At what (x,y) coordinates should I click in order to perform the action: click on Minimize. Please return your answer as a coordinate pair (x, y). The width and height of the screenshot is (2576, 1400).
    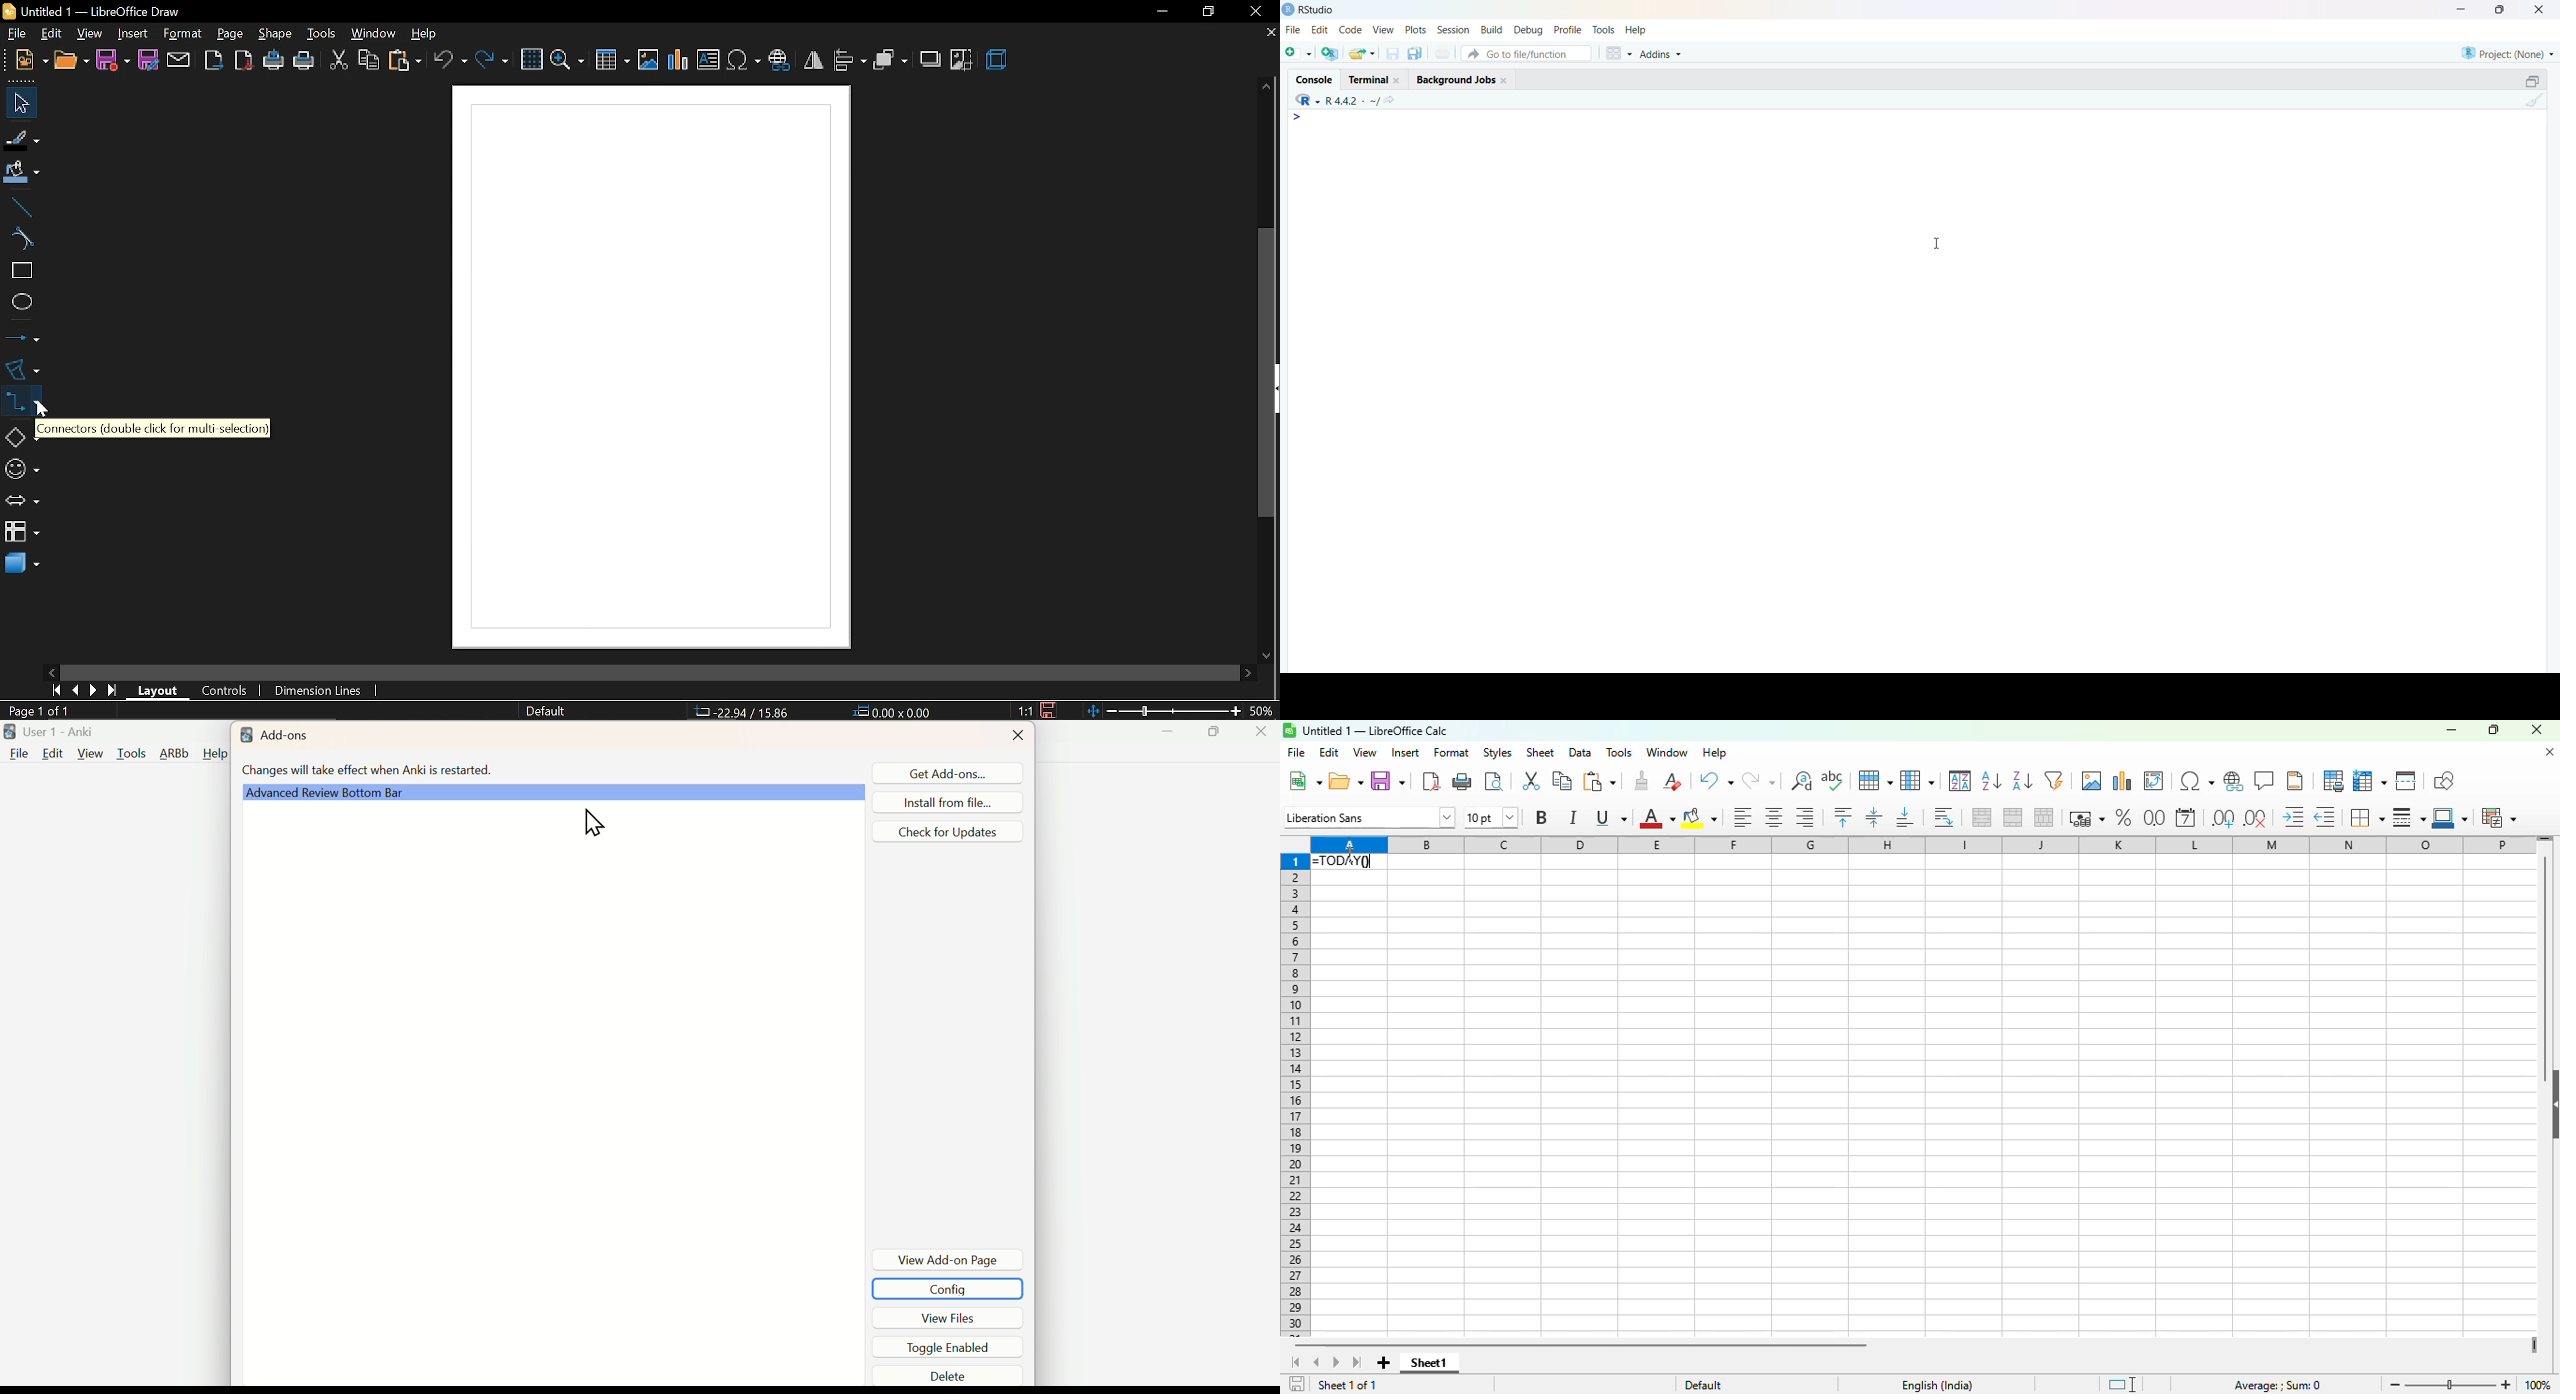
    Looking at the image, I should click on (1167, 732).